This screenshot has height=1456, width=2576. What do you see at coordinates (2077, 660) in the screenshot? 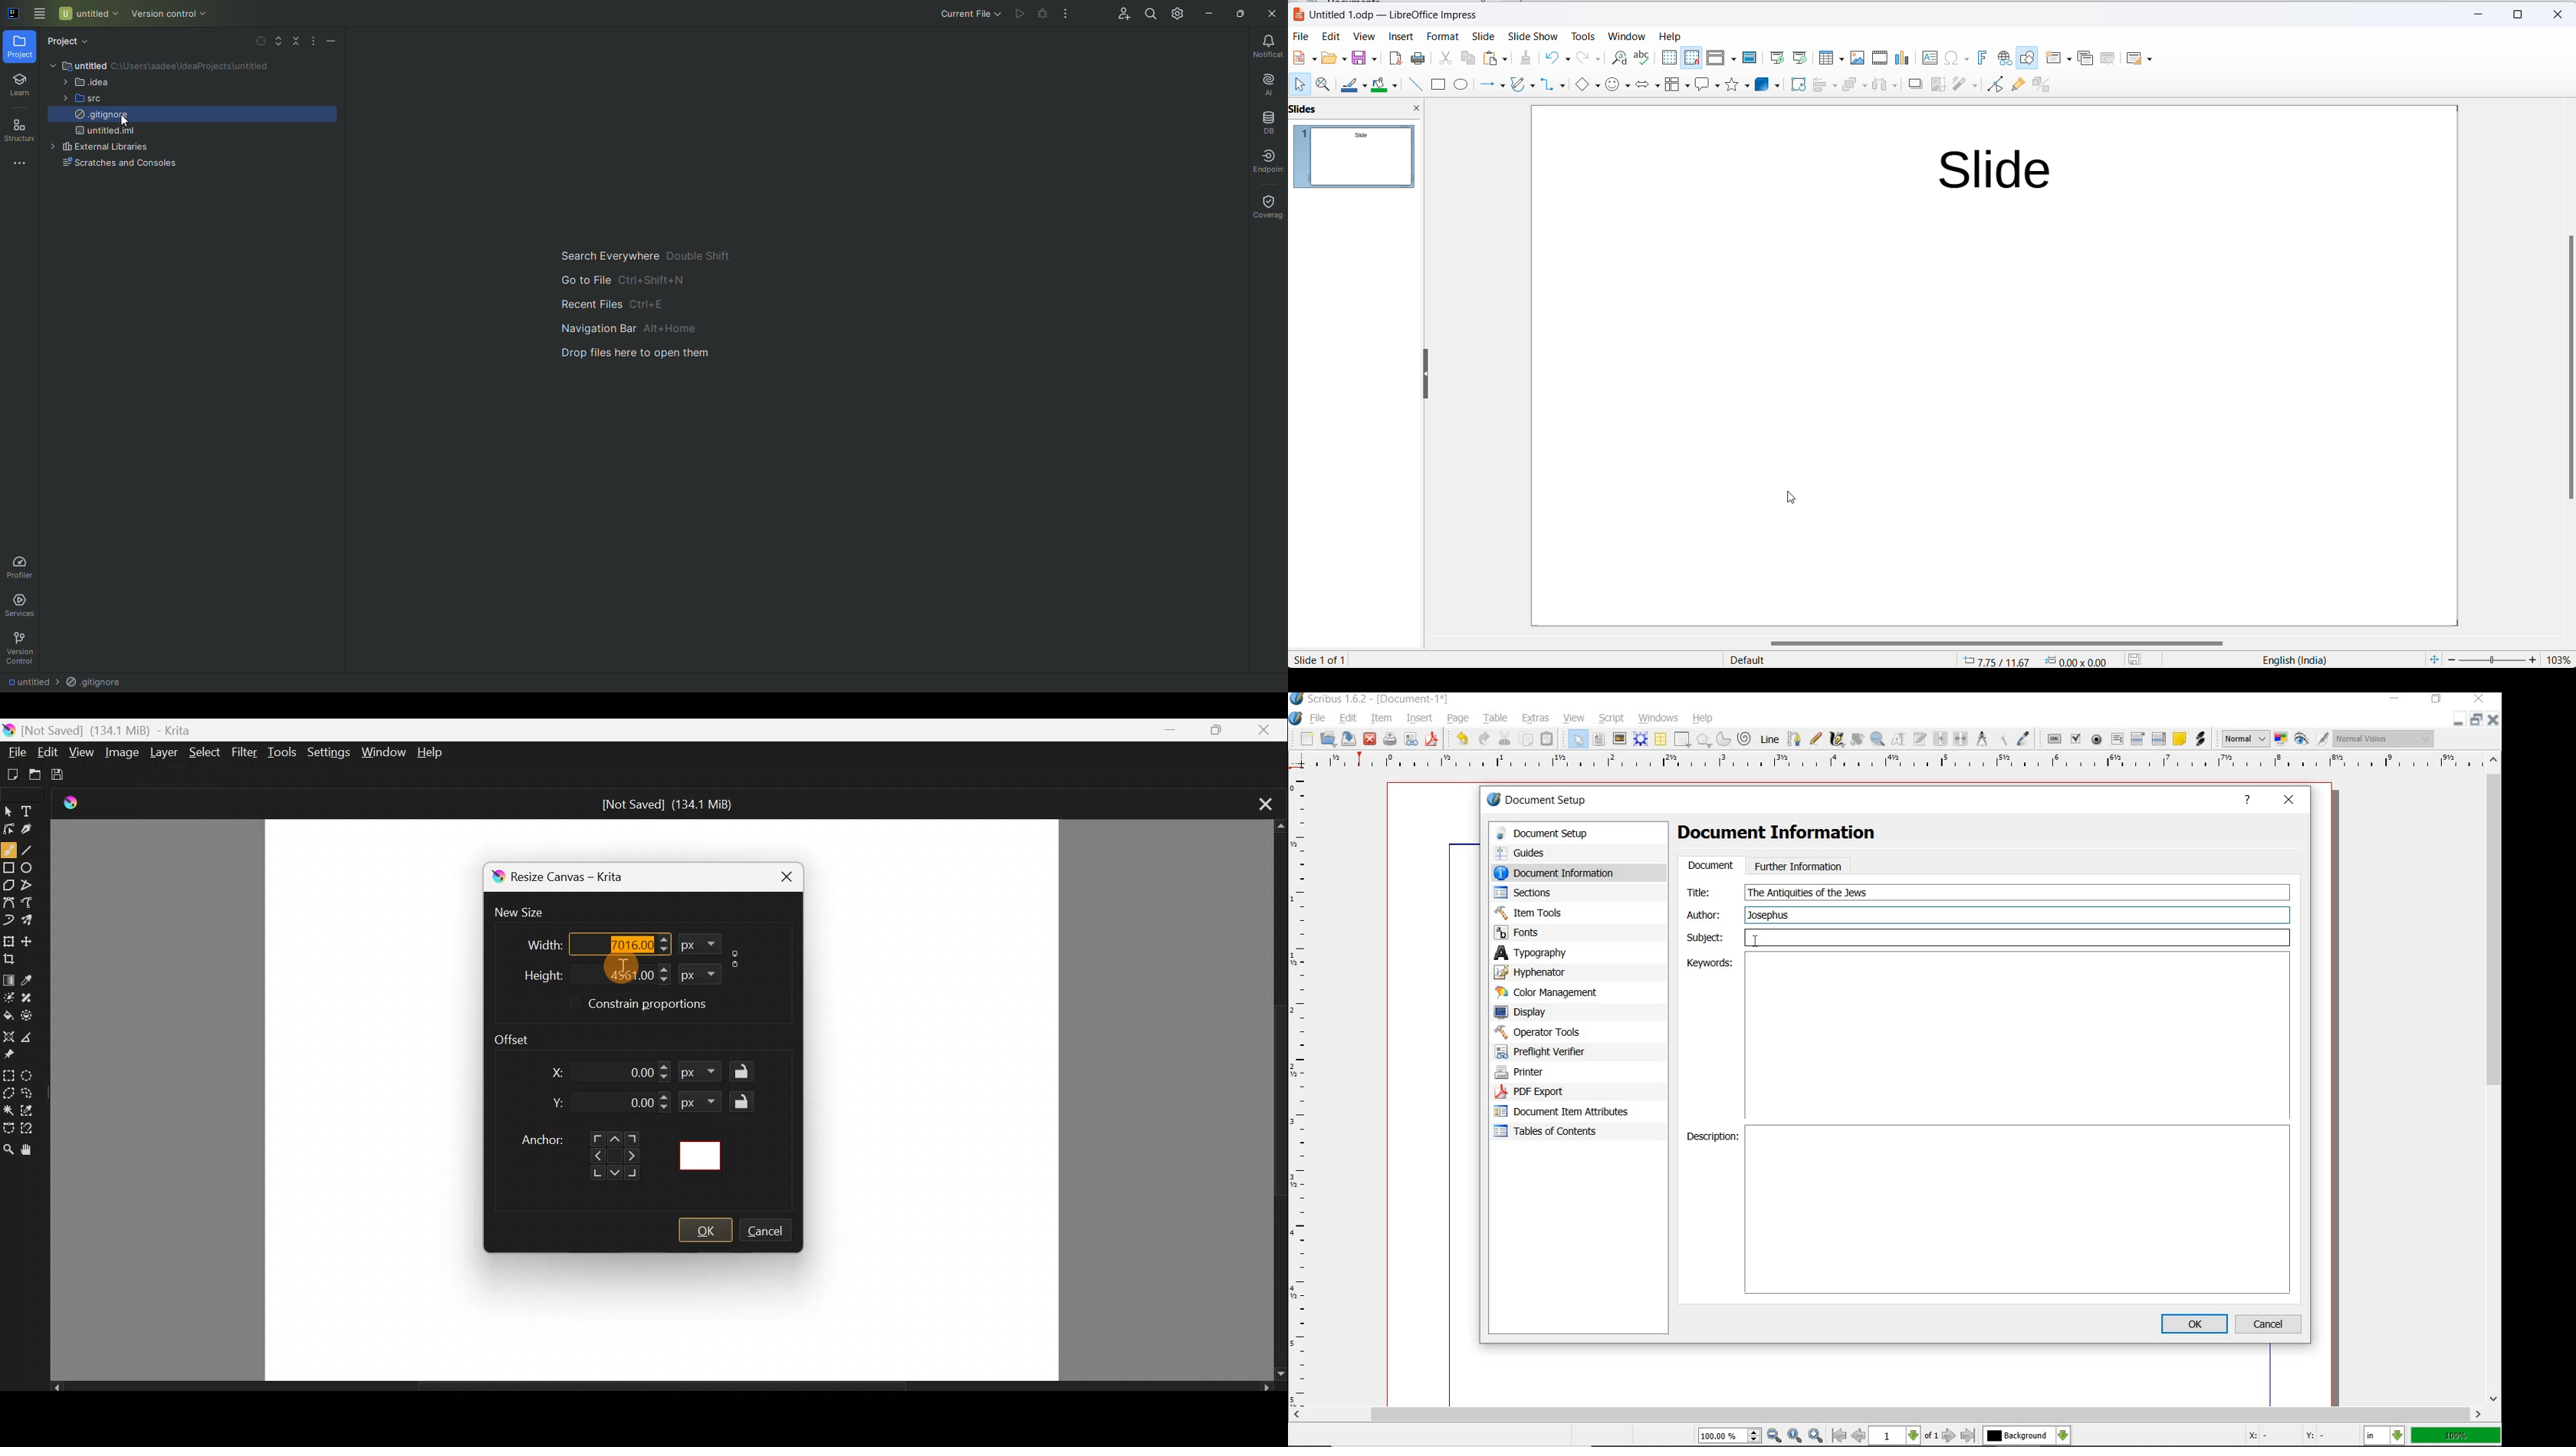
I see `dimension` at bounding box center [2077, 660].